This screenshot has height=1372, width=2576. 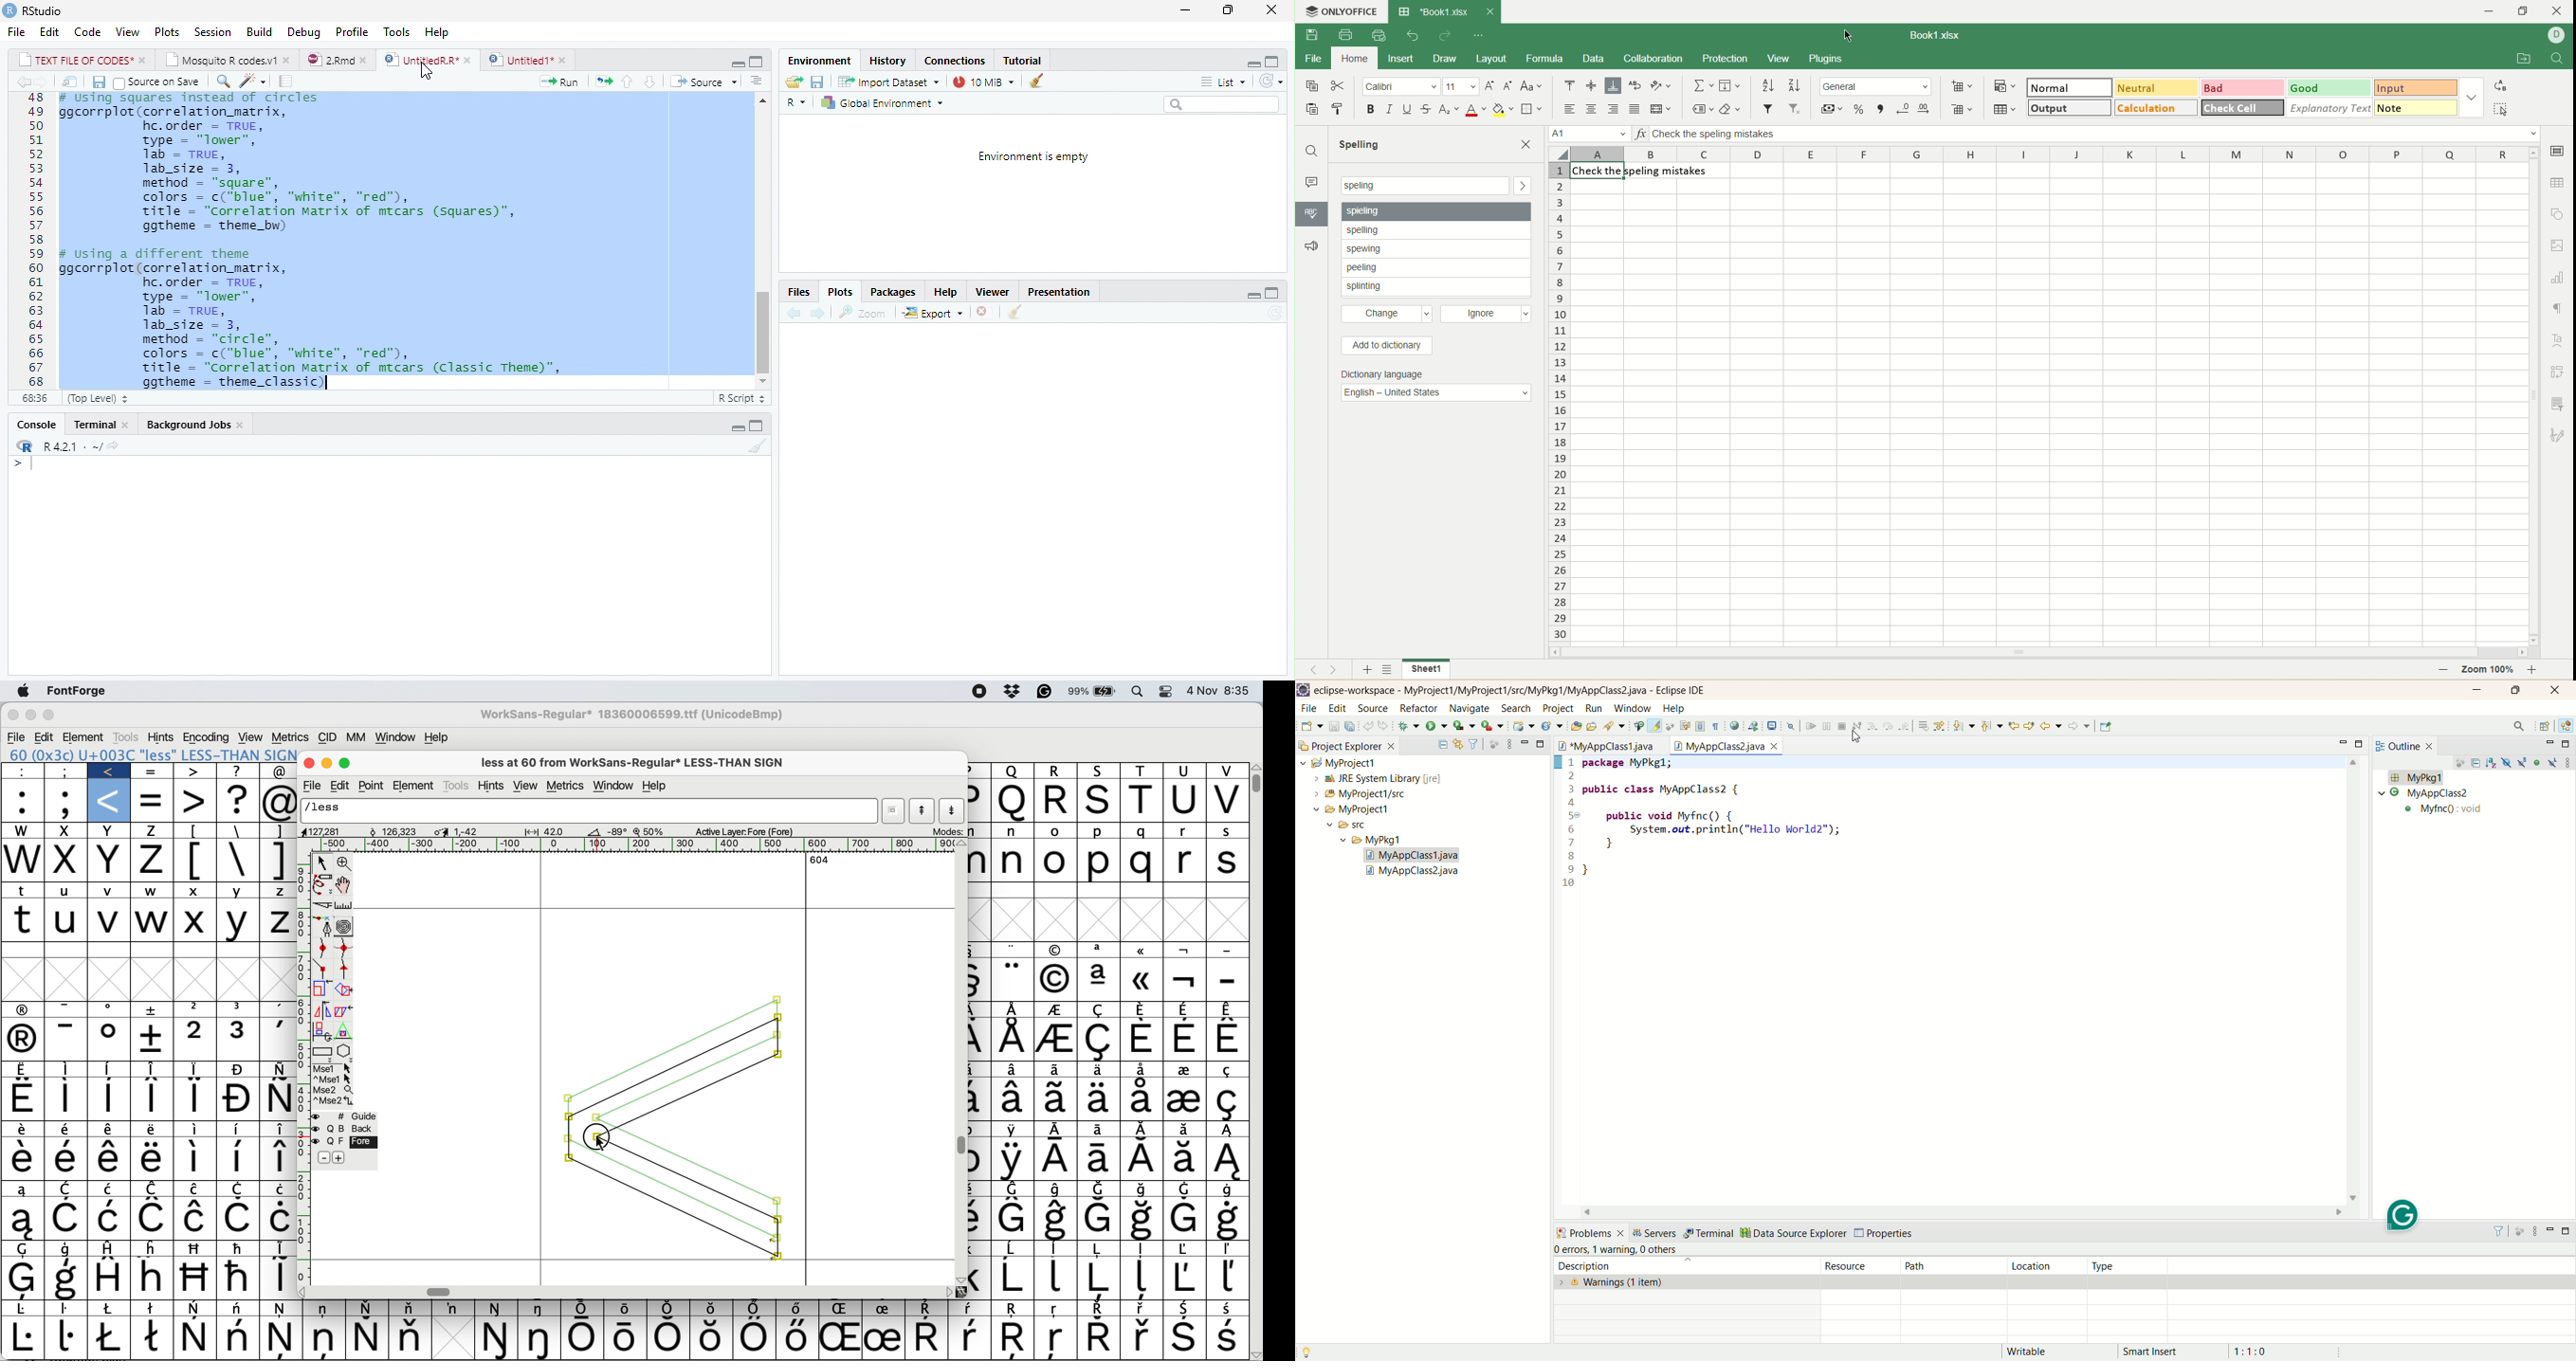 What do you see at coordinates (761, 245) in the screenshot?
I see `vertical scroll bar` at bounding box center [761, 245].